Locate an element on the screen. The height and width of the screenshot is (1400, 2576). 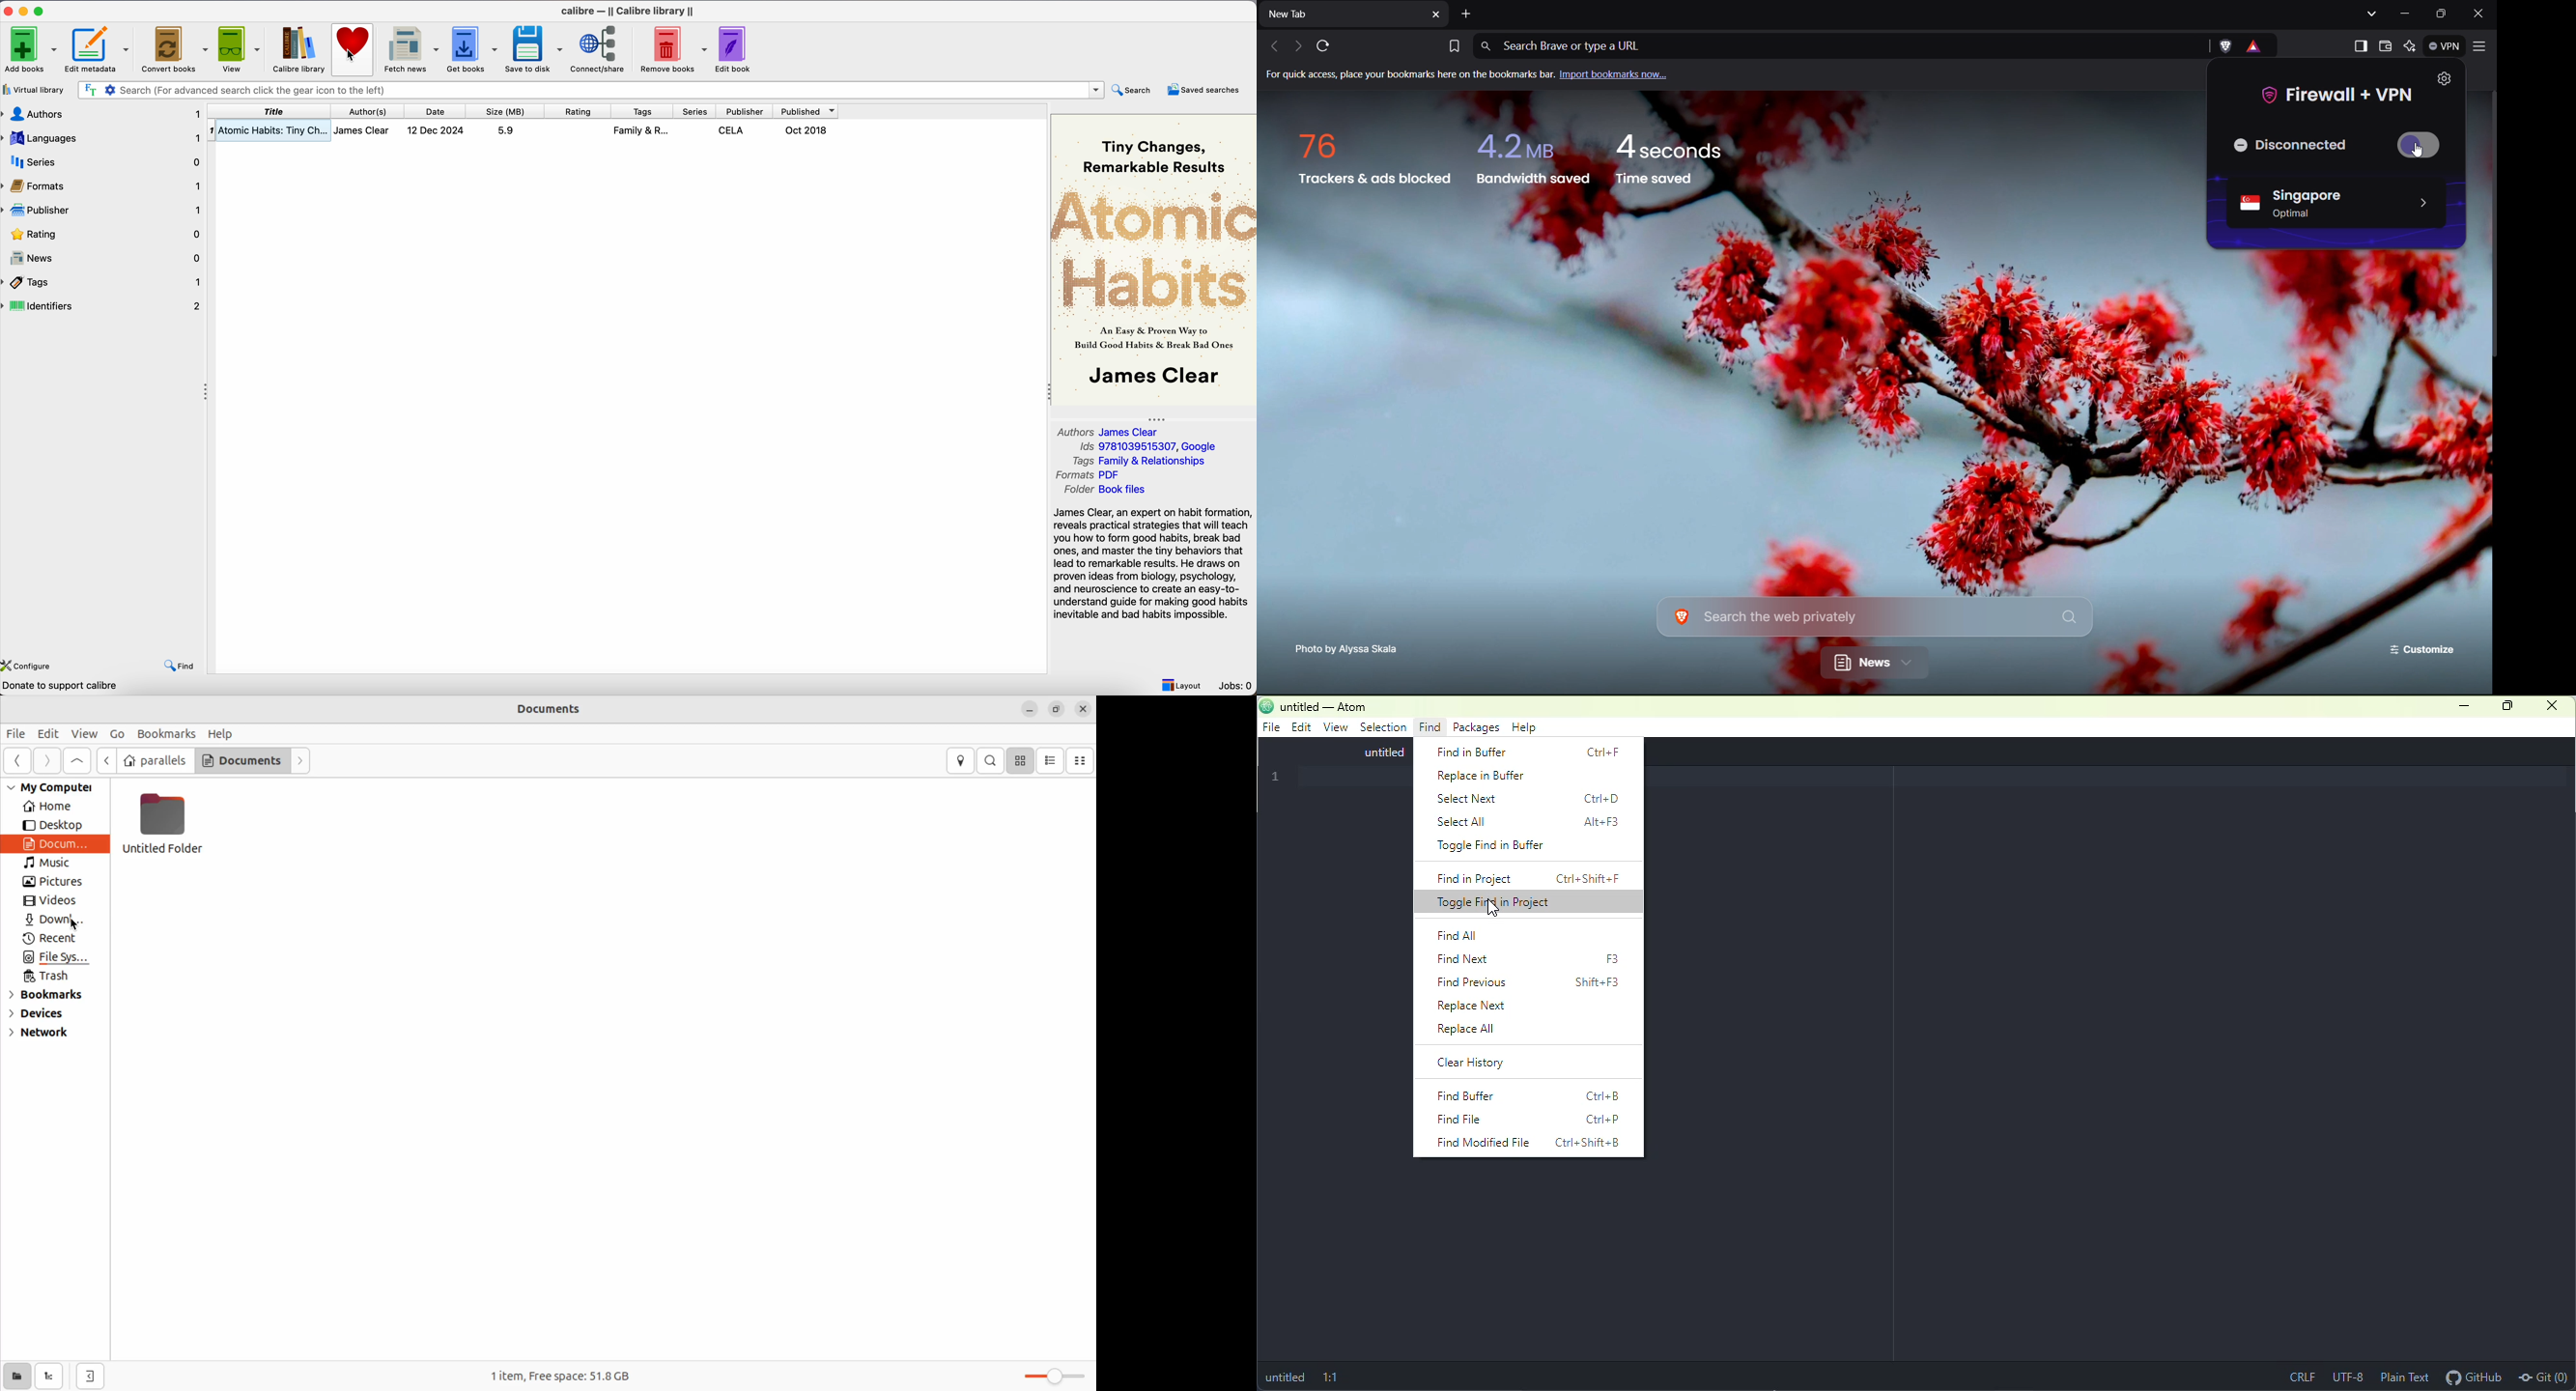
author(s) is located at coordinates (370, 111).